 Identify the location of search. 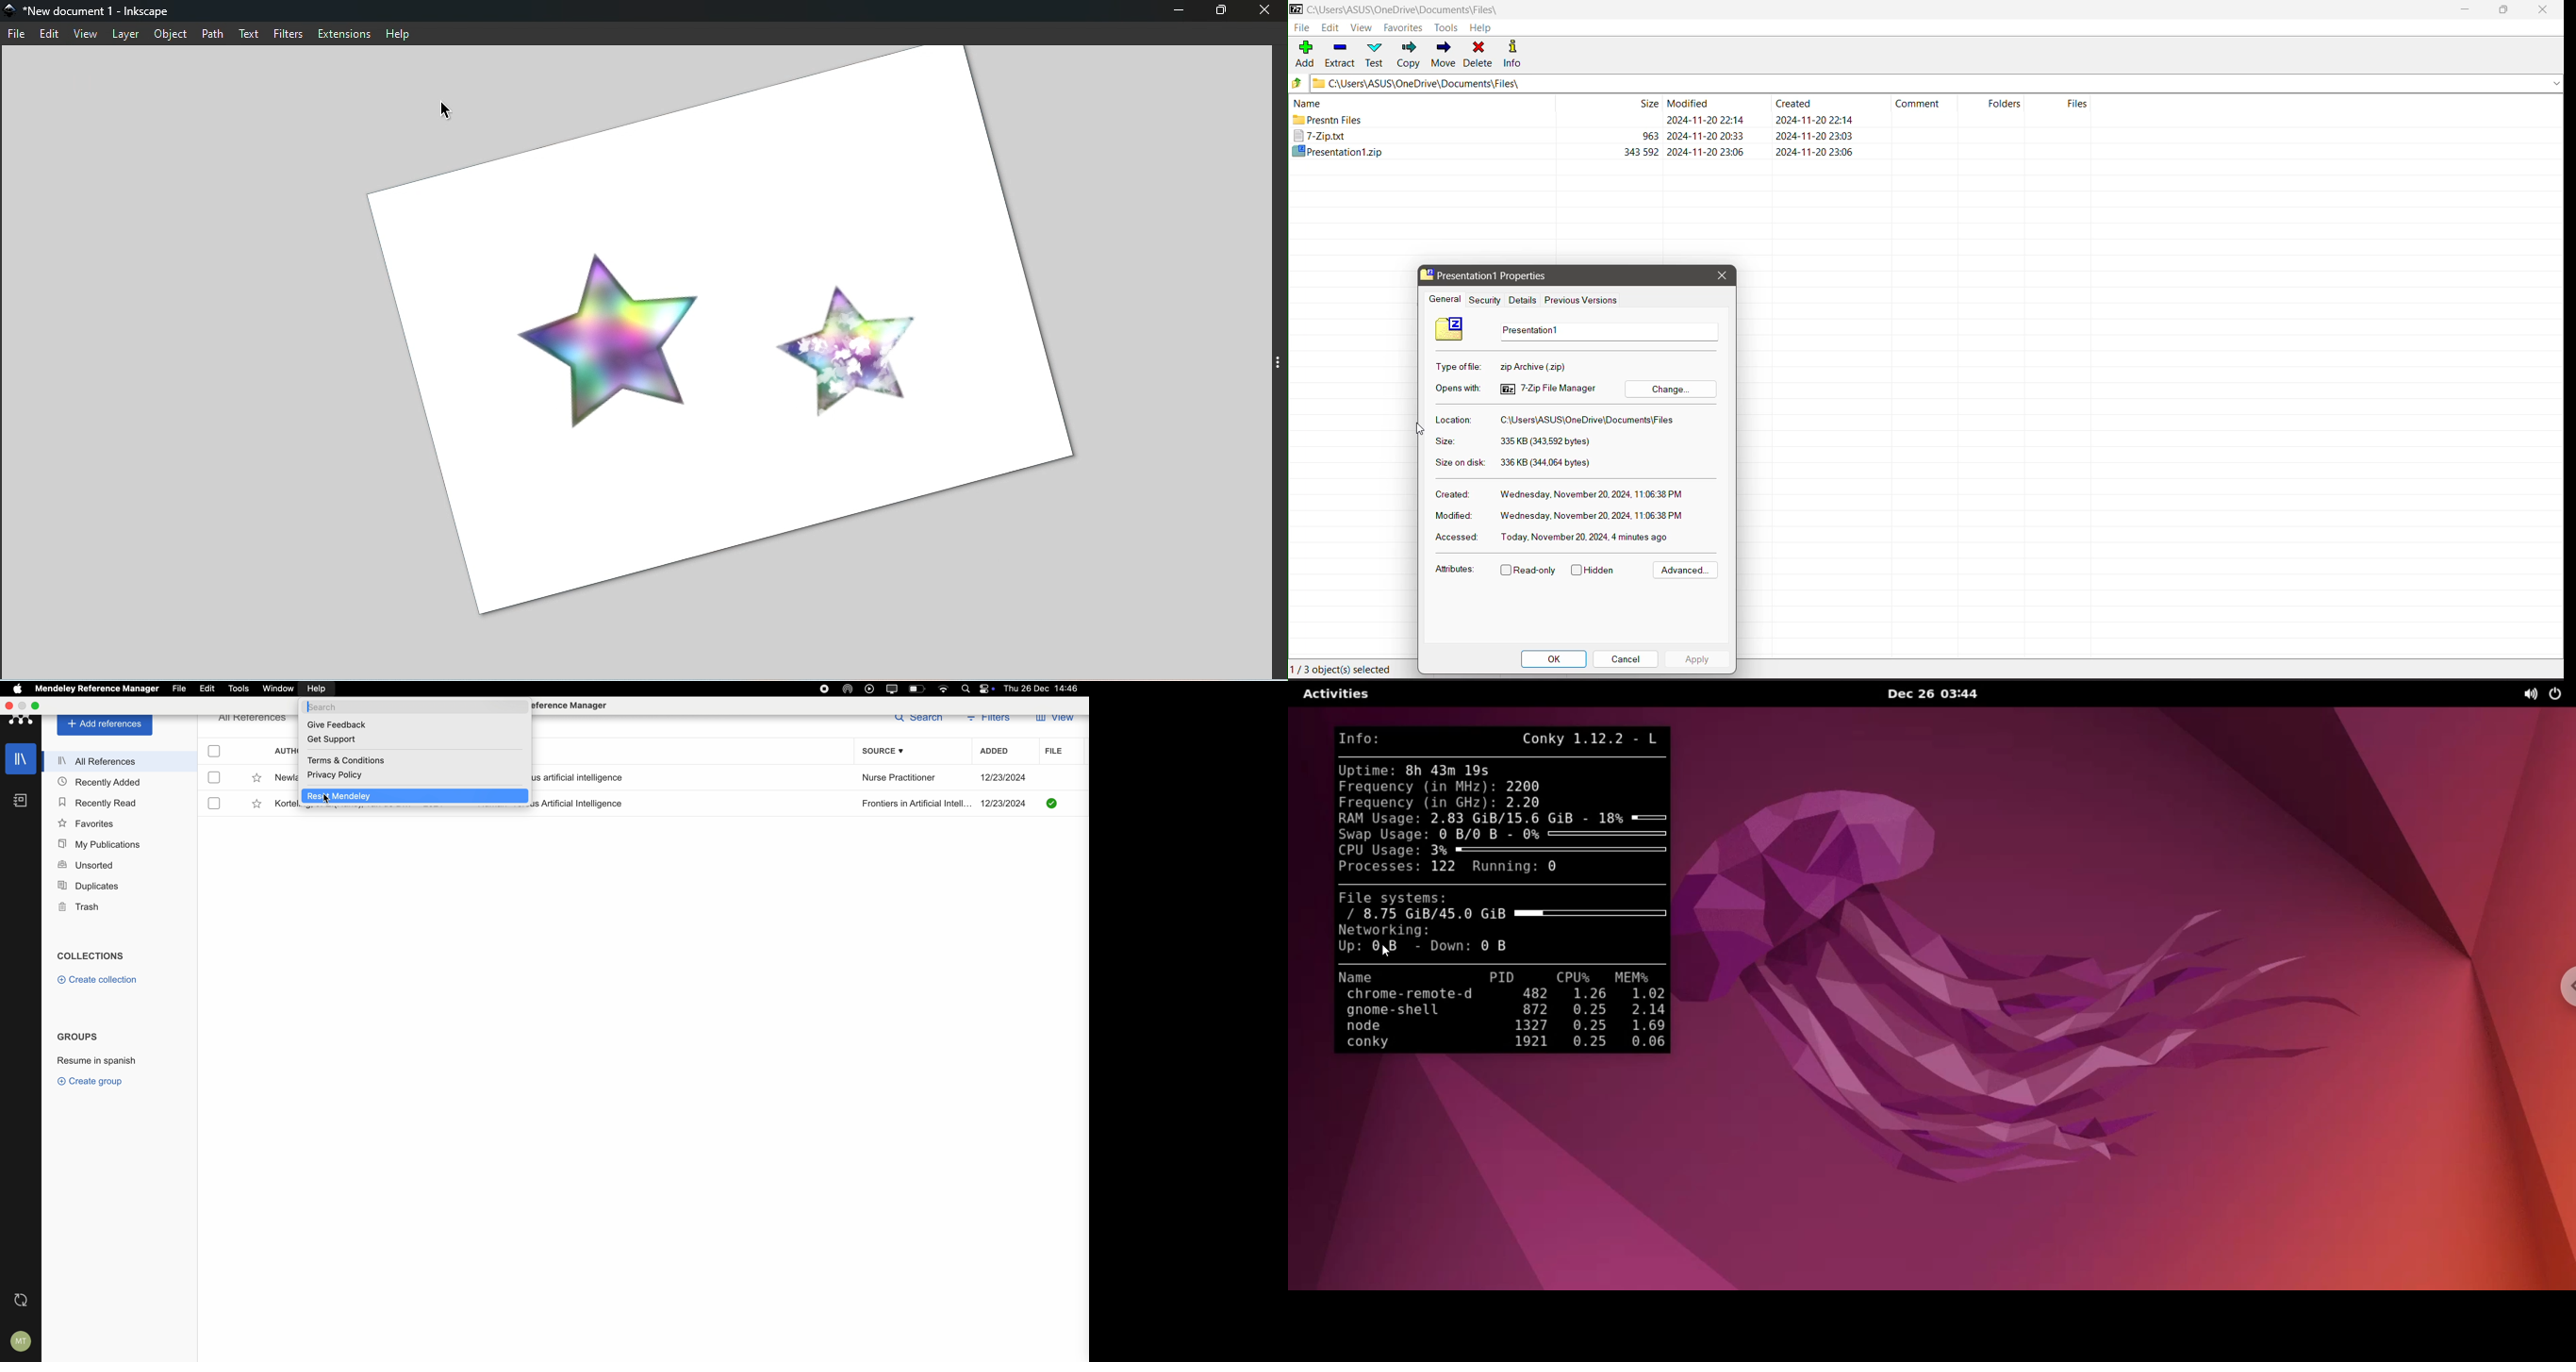
(917, 720).